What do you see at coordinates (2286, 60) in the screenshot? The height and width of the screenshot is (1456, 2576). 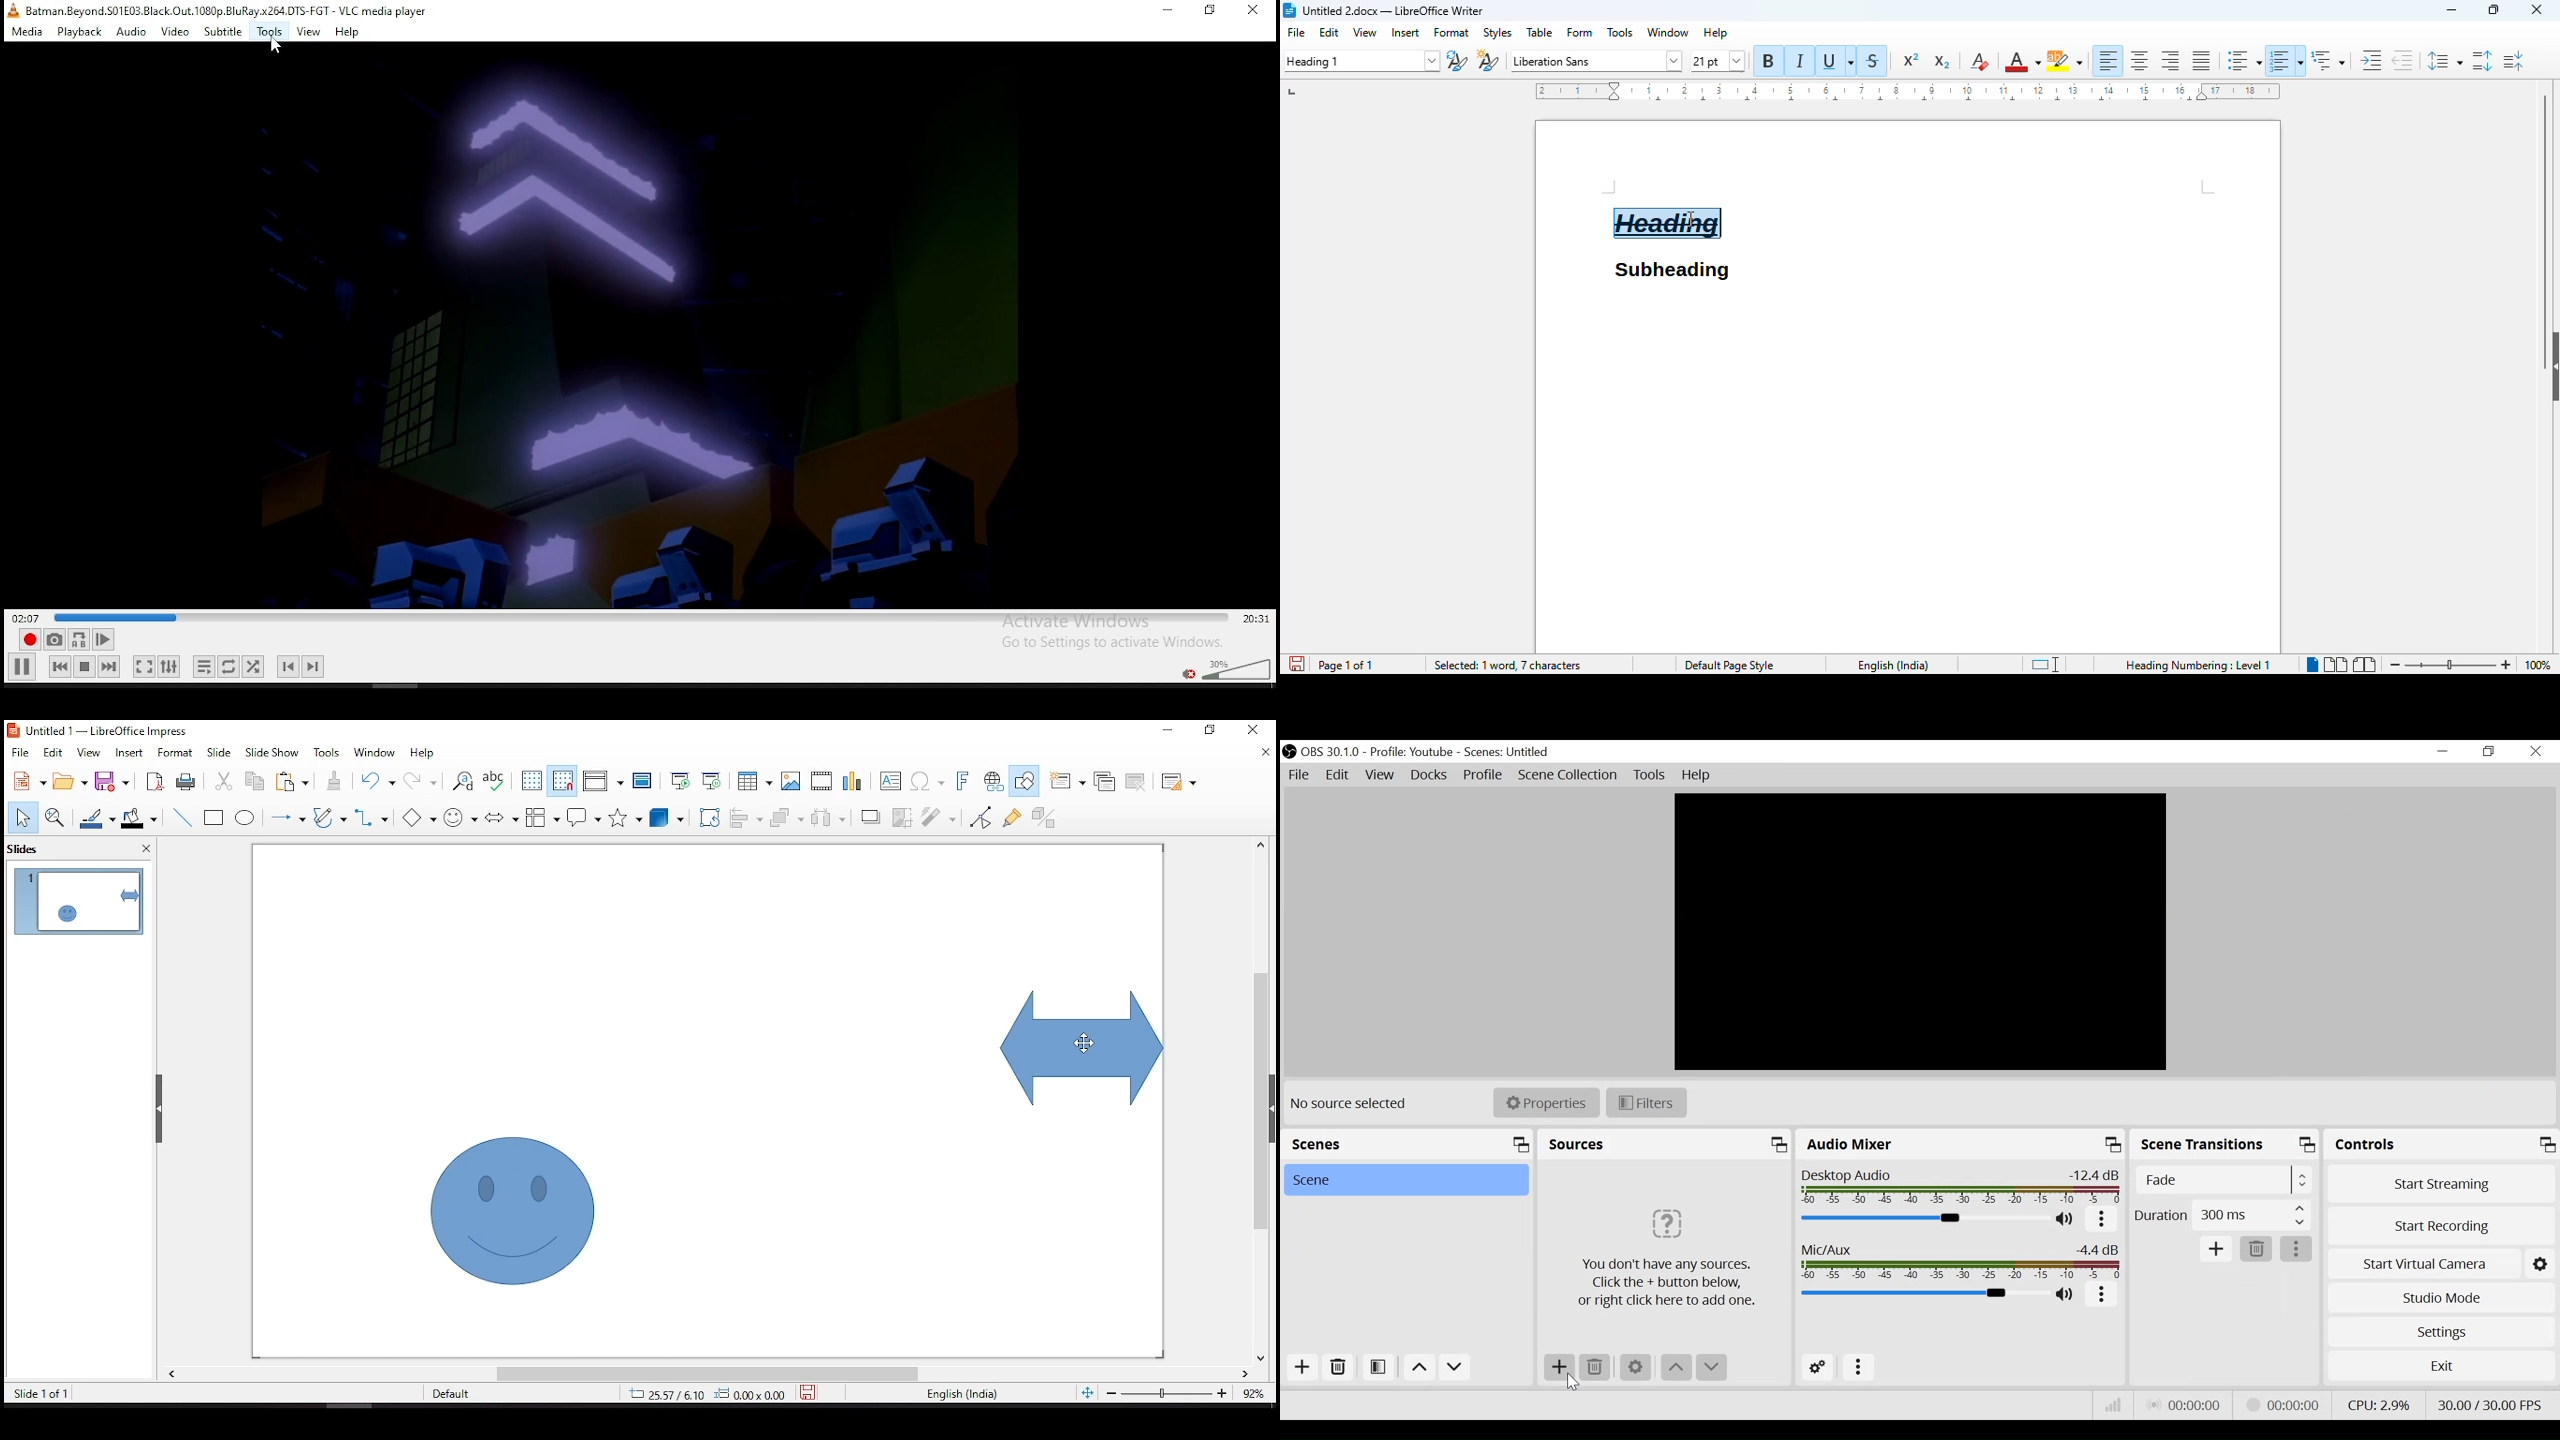 I see `toggle ordered list` at bounding box center [2286, 60].